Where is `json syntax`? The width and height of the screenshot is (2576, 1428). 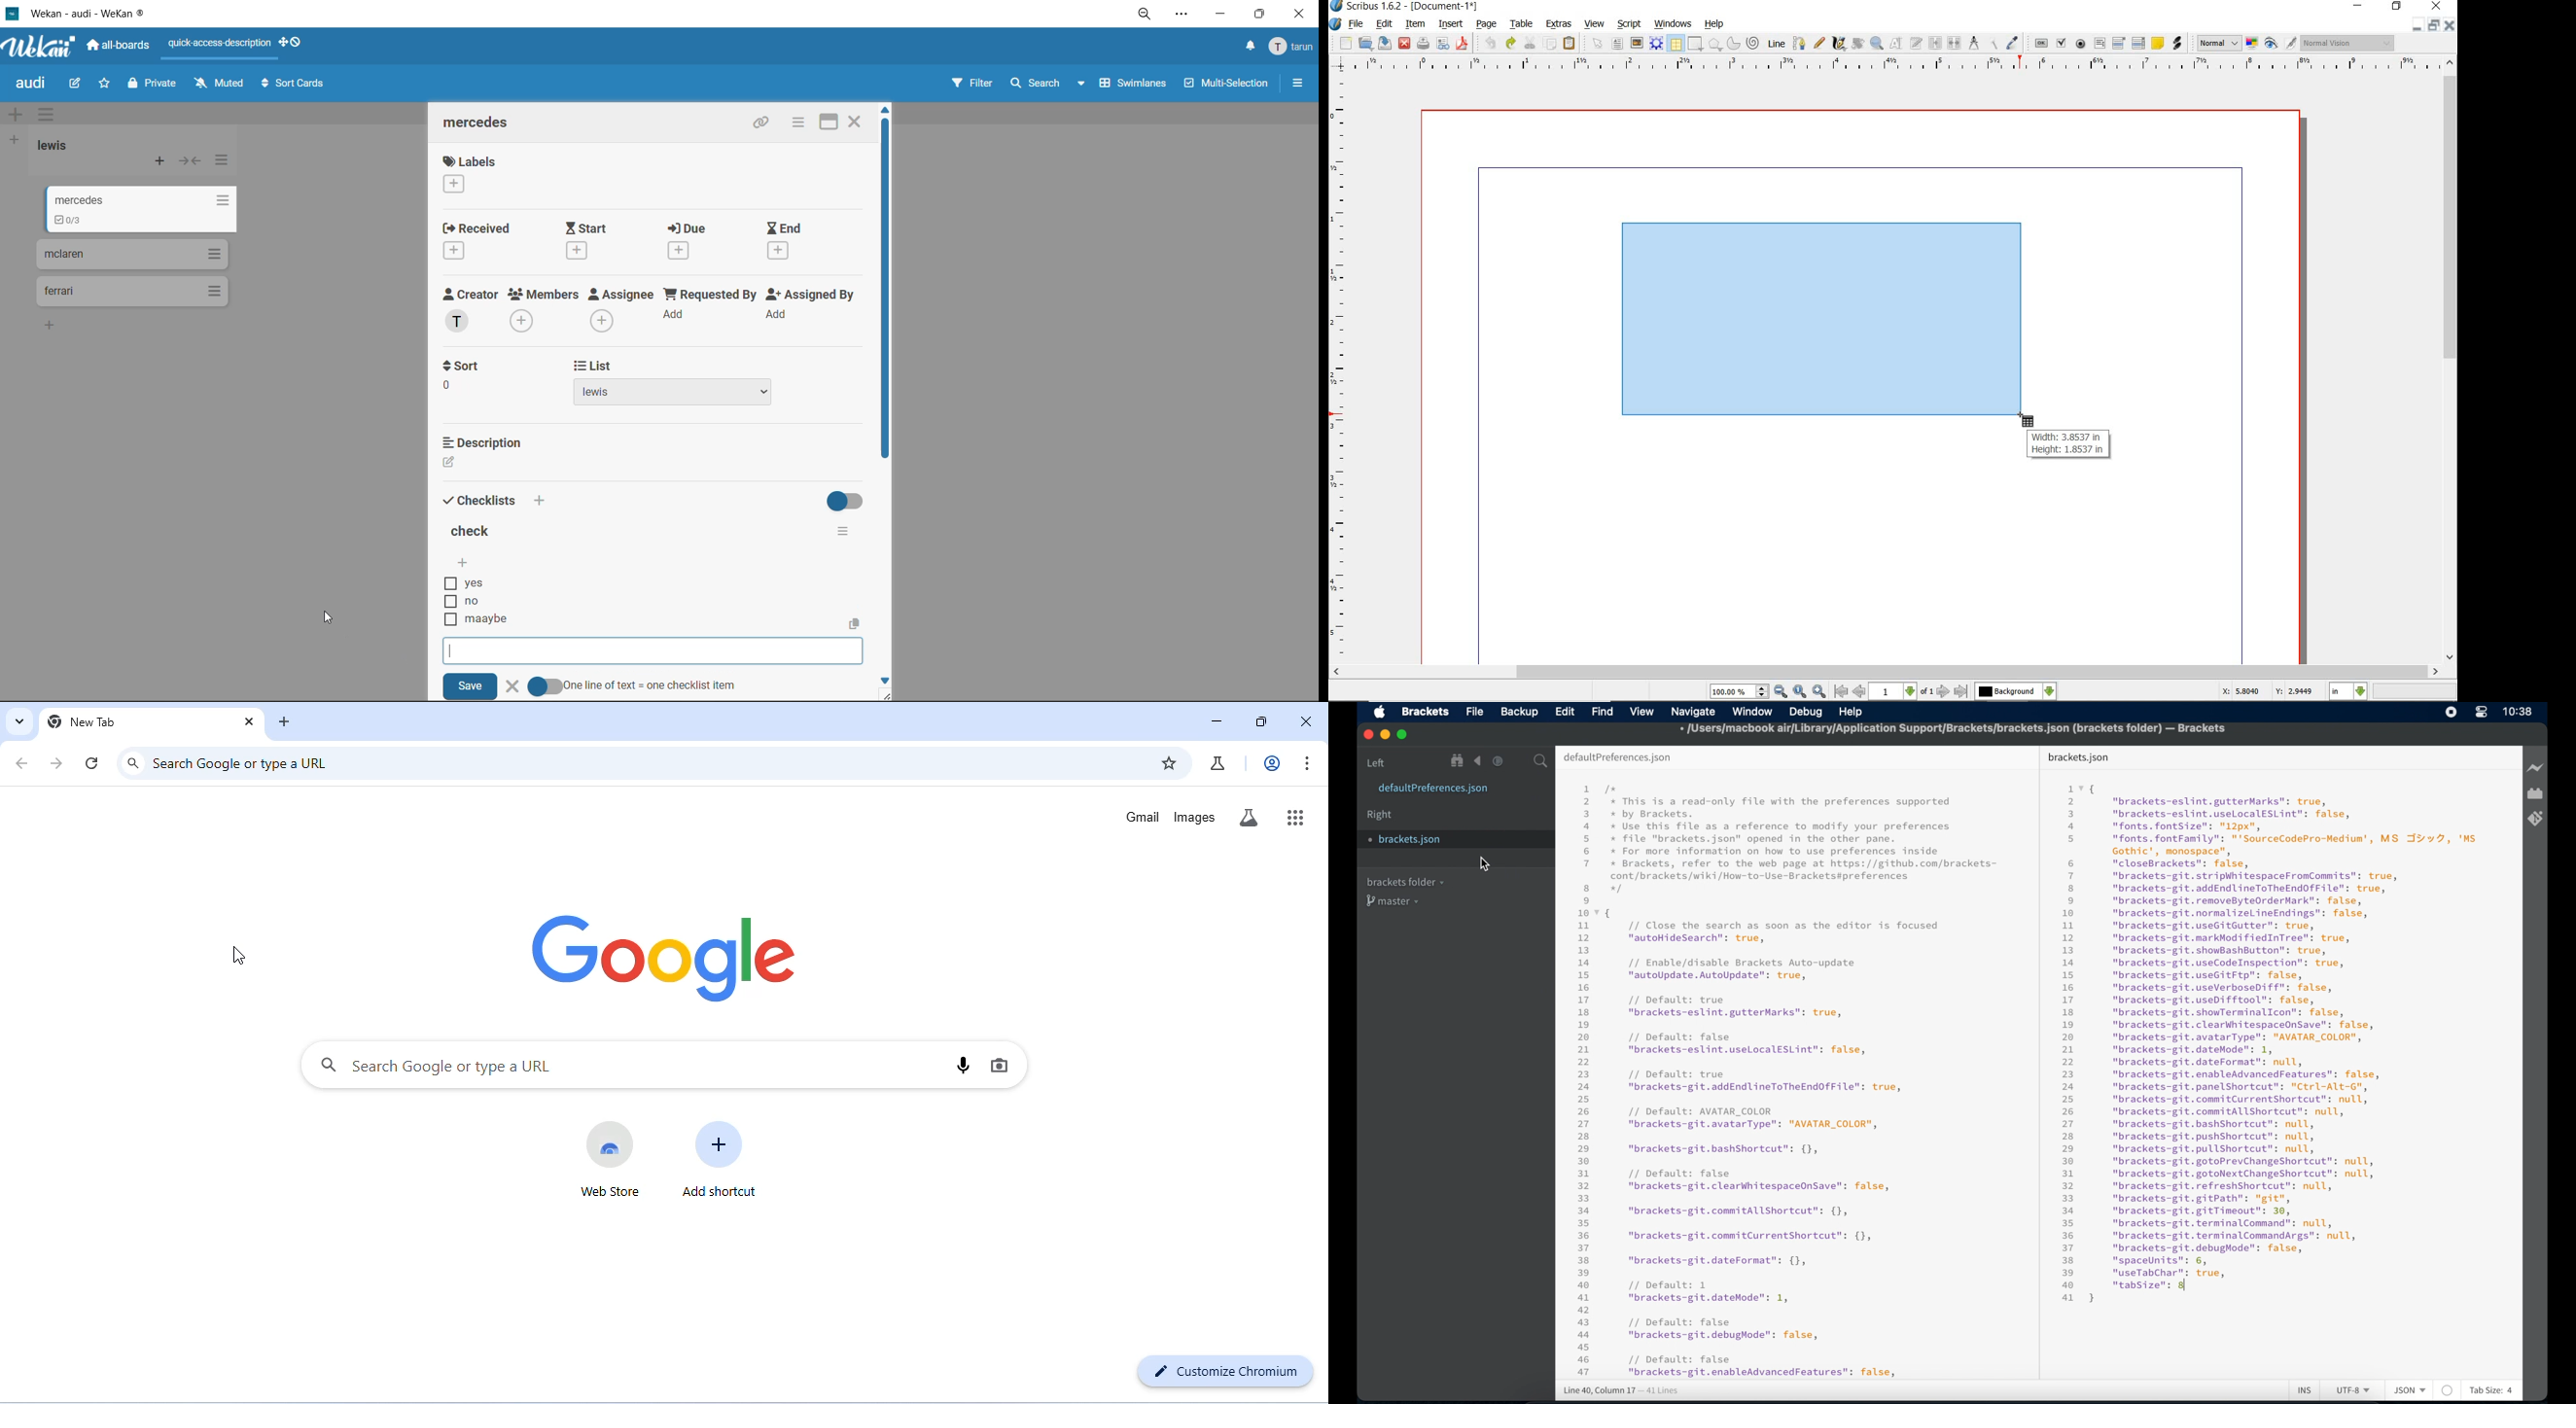 json syntax is located at coordinates (1787, 1080).